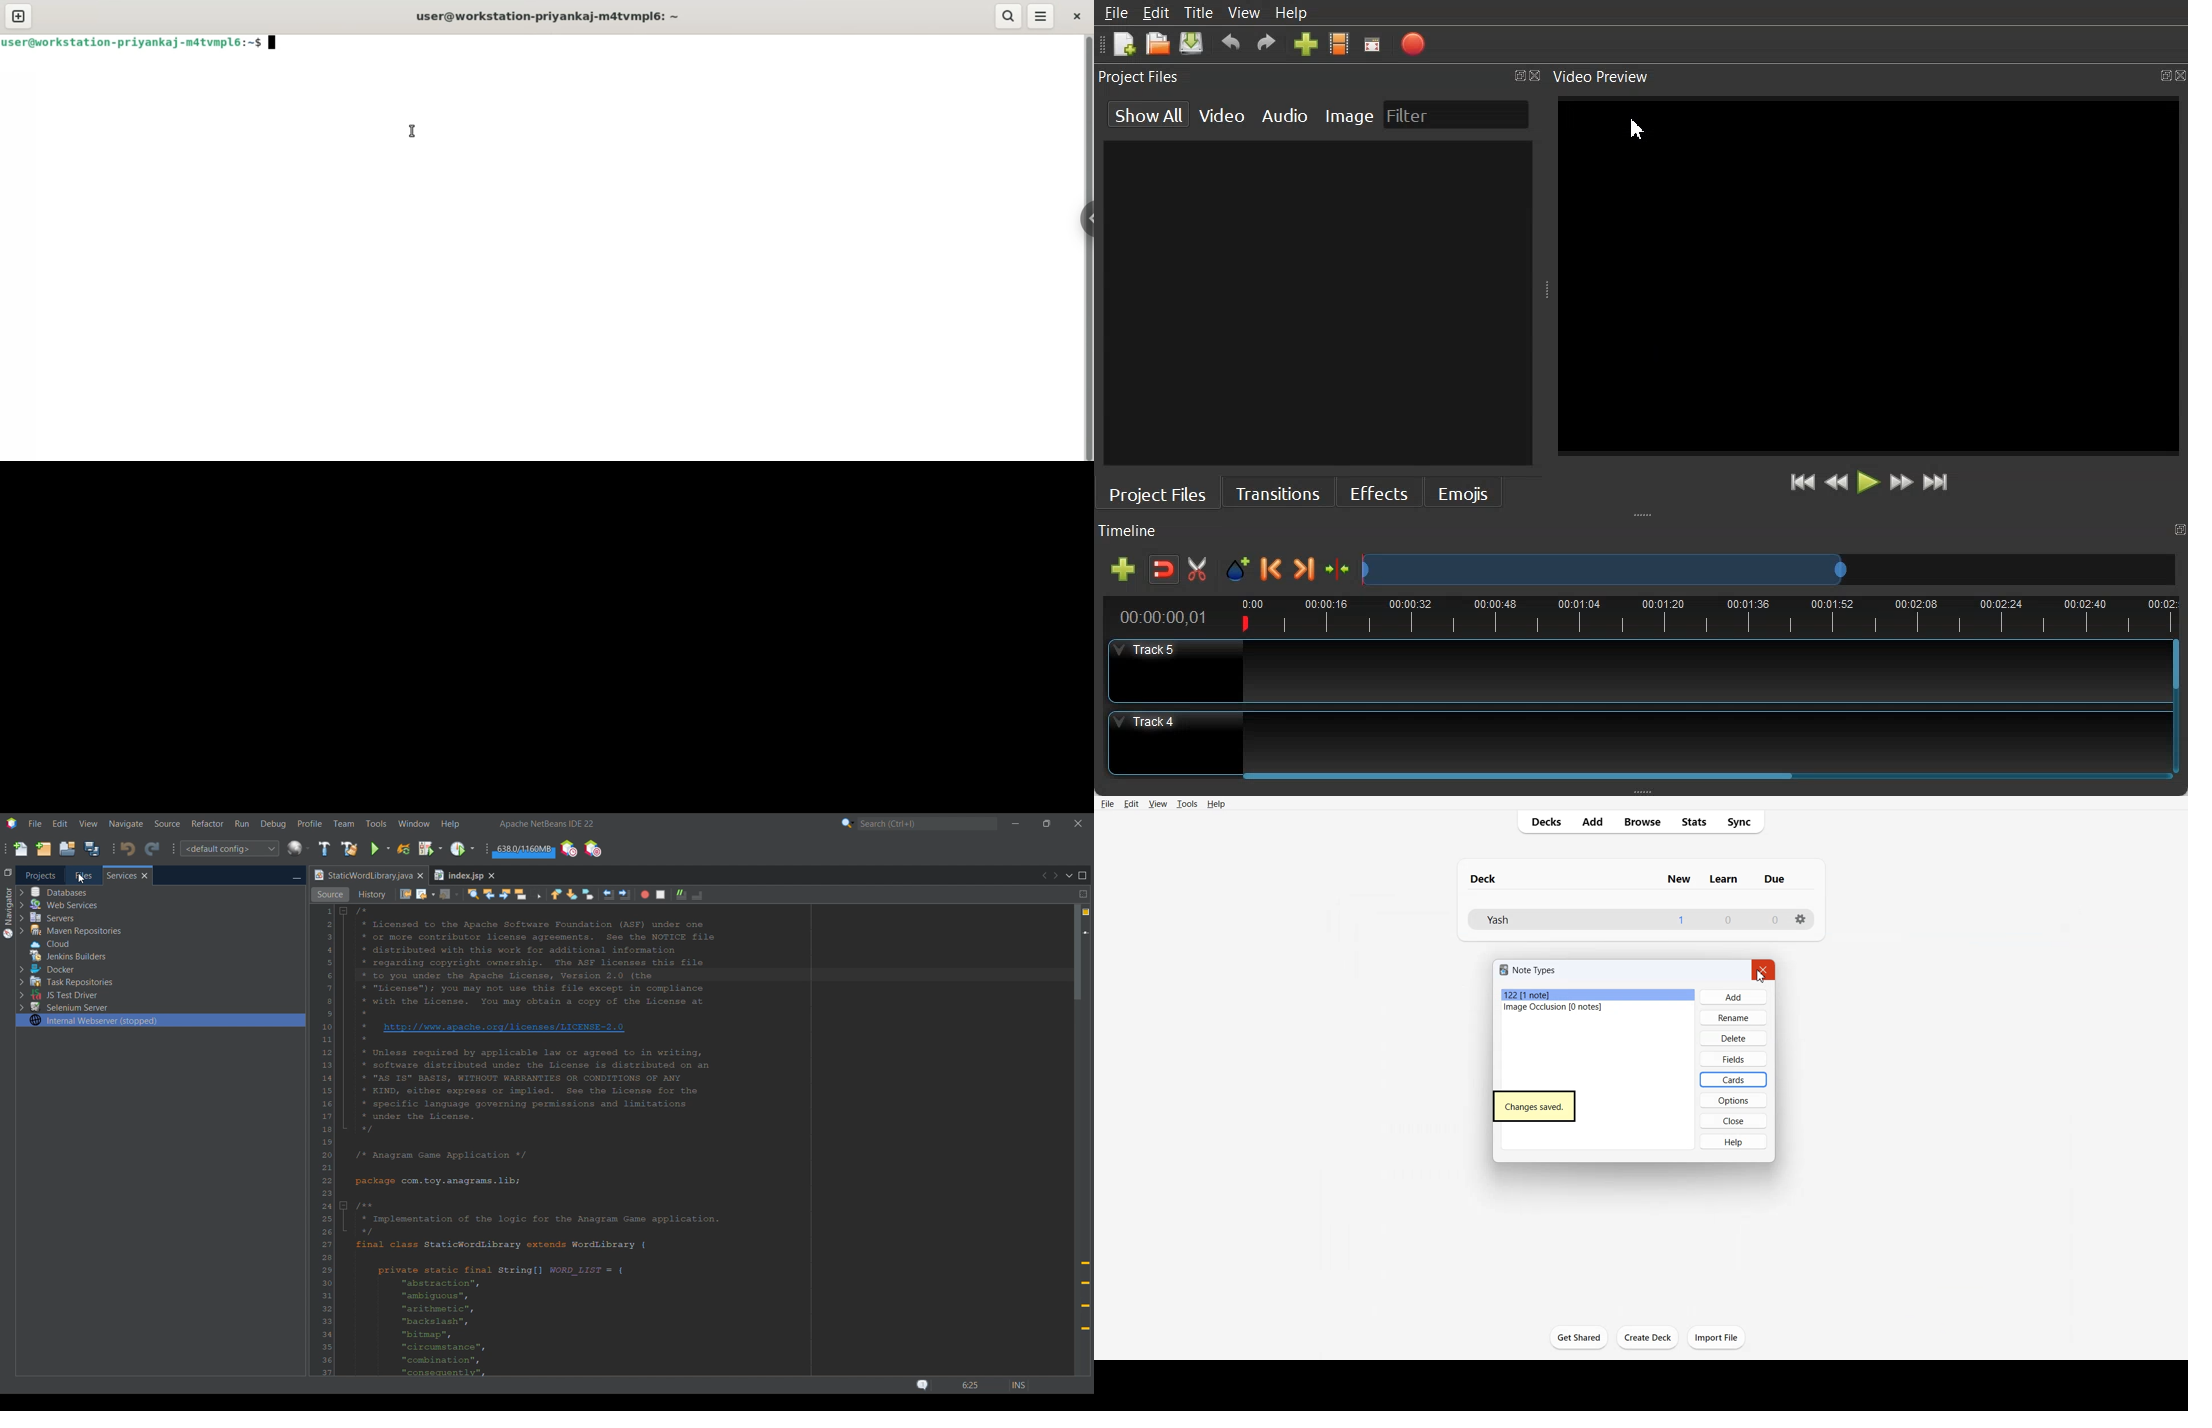  I want to click on  user@workstation-priyanka-m4tvmpl6:~, so click(551, 17).